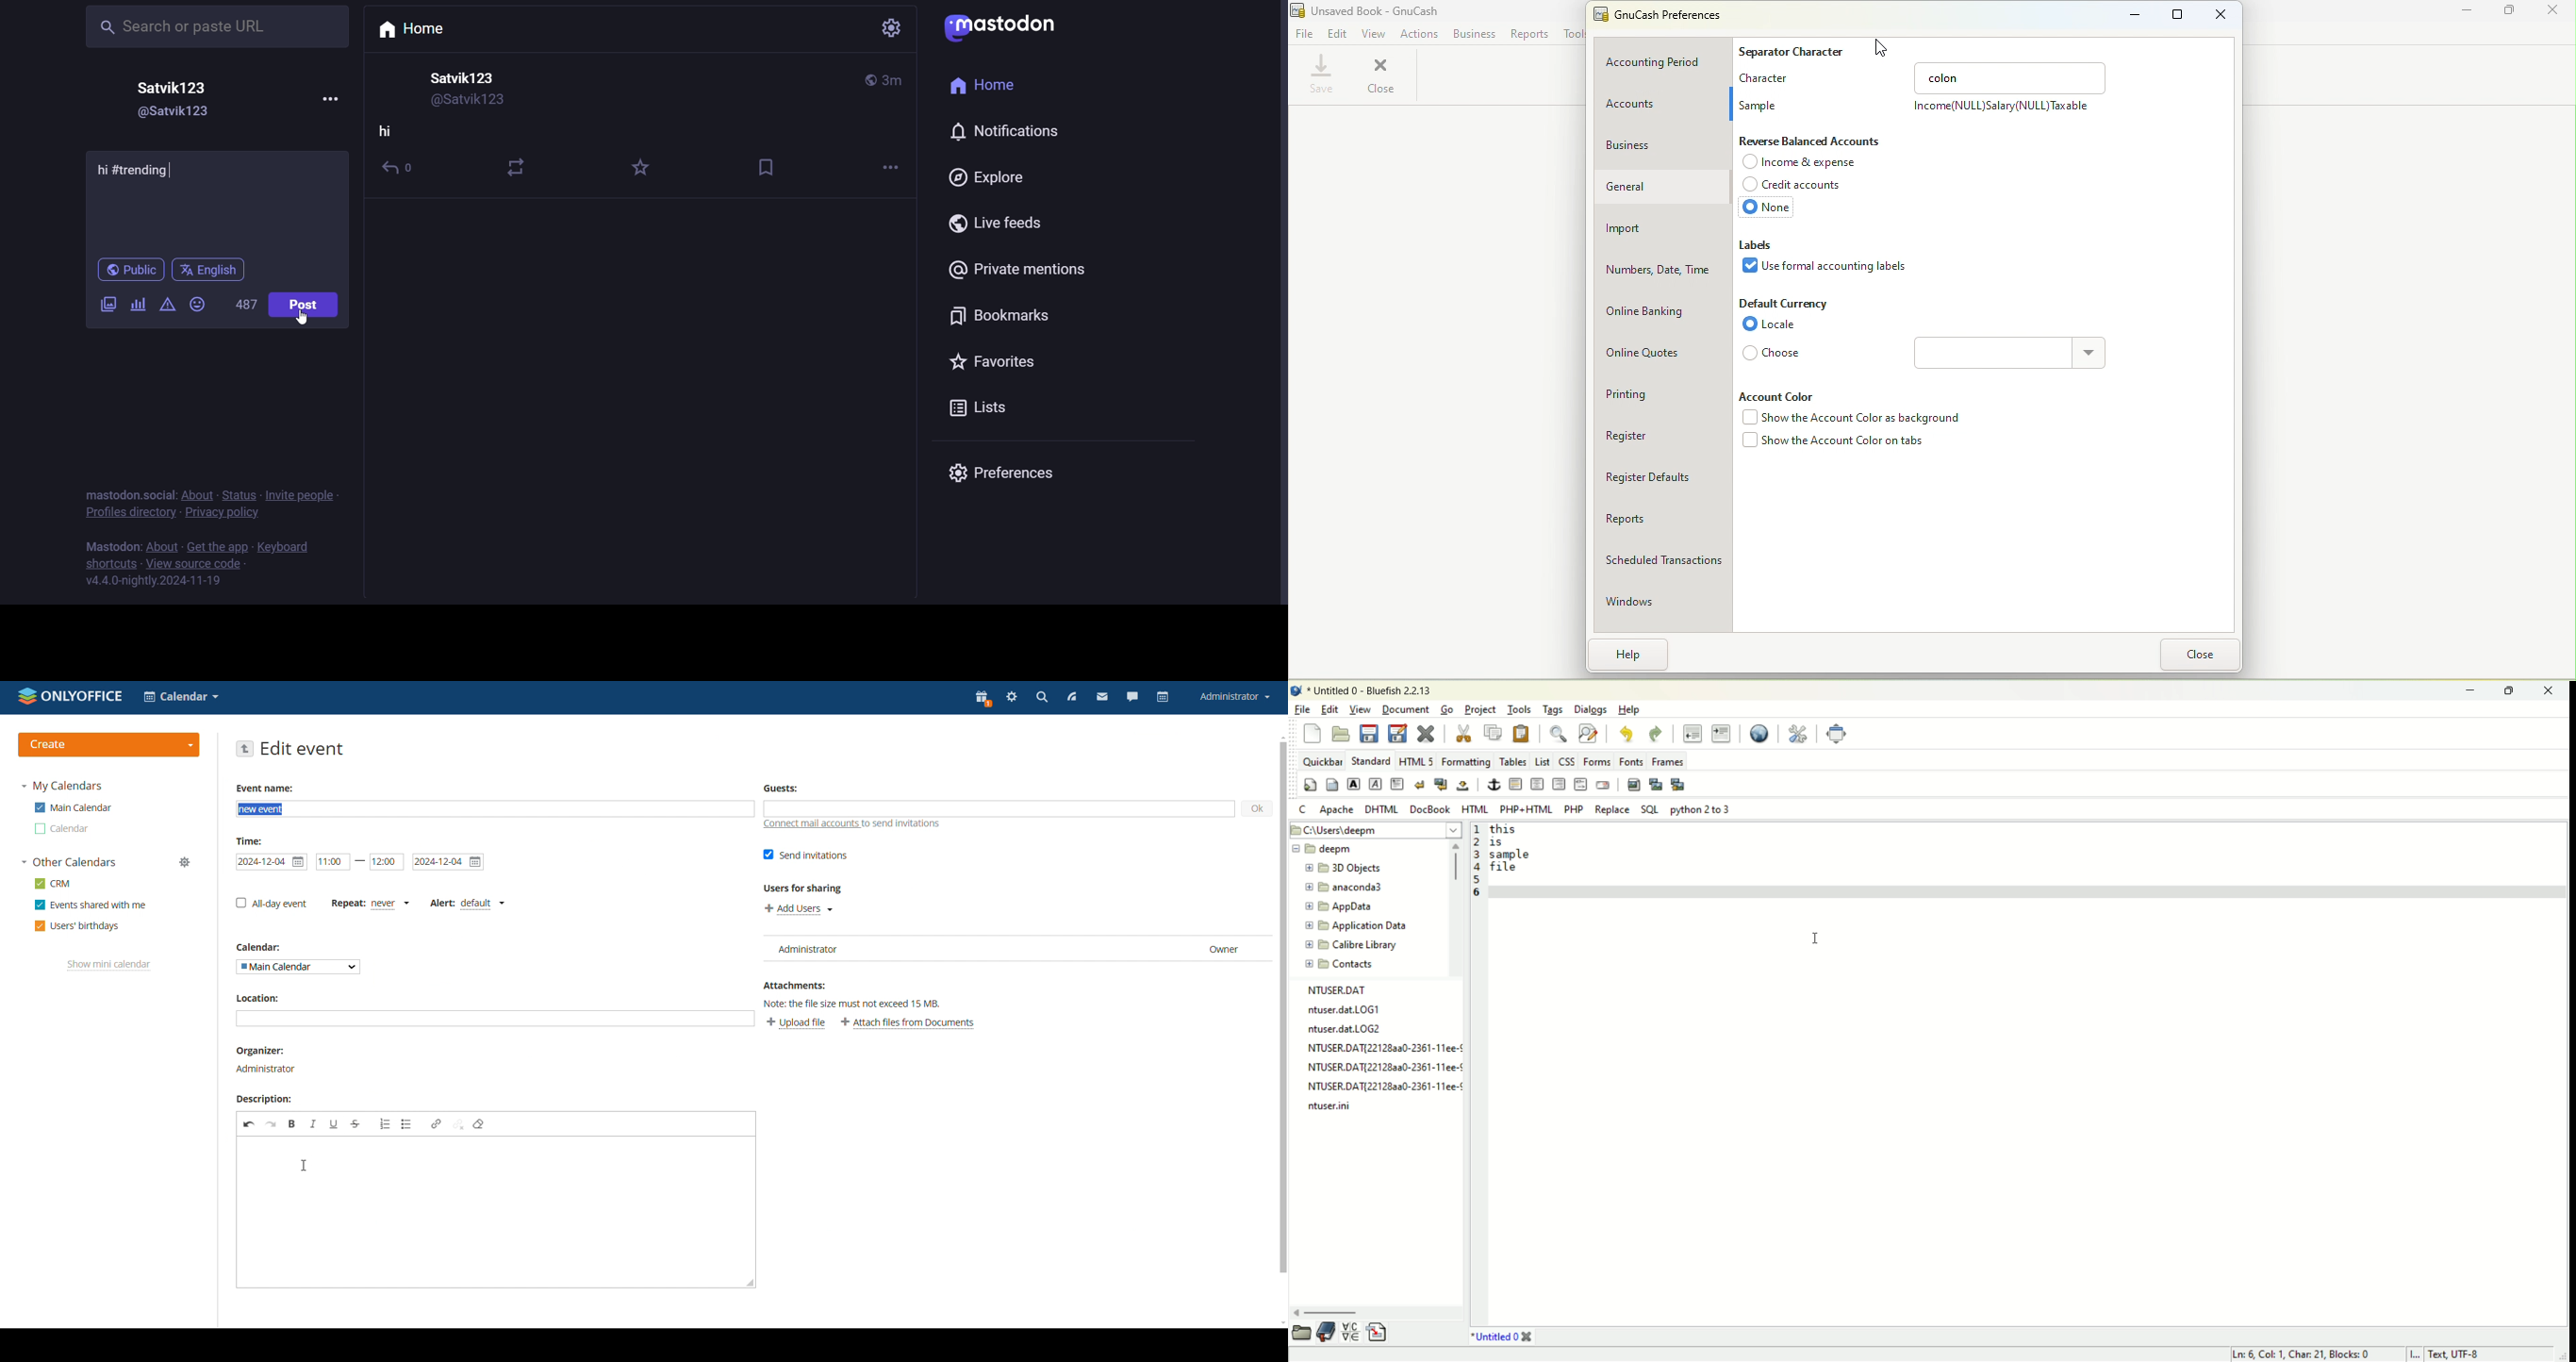  Describe the element at coordinates (272, 904) in the screenshot. I see `all-day event checkbox` at that location.